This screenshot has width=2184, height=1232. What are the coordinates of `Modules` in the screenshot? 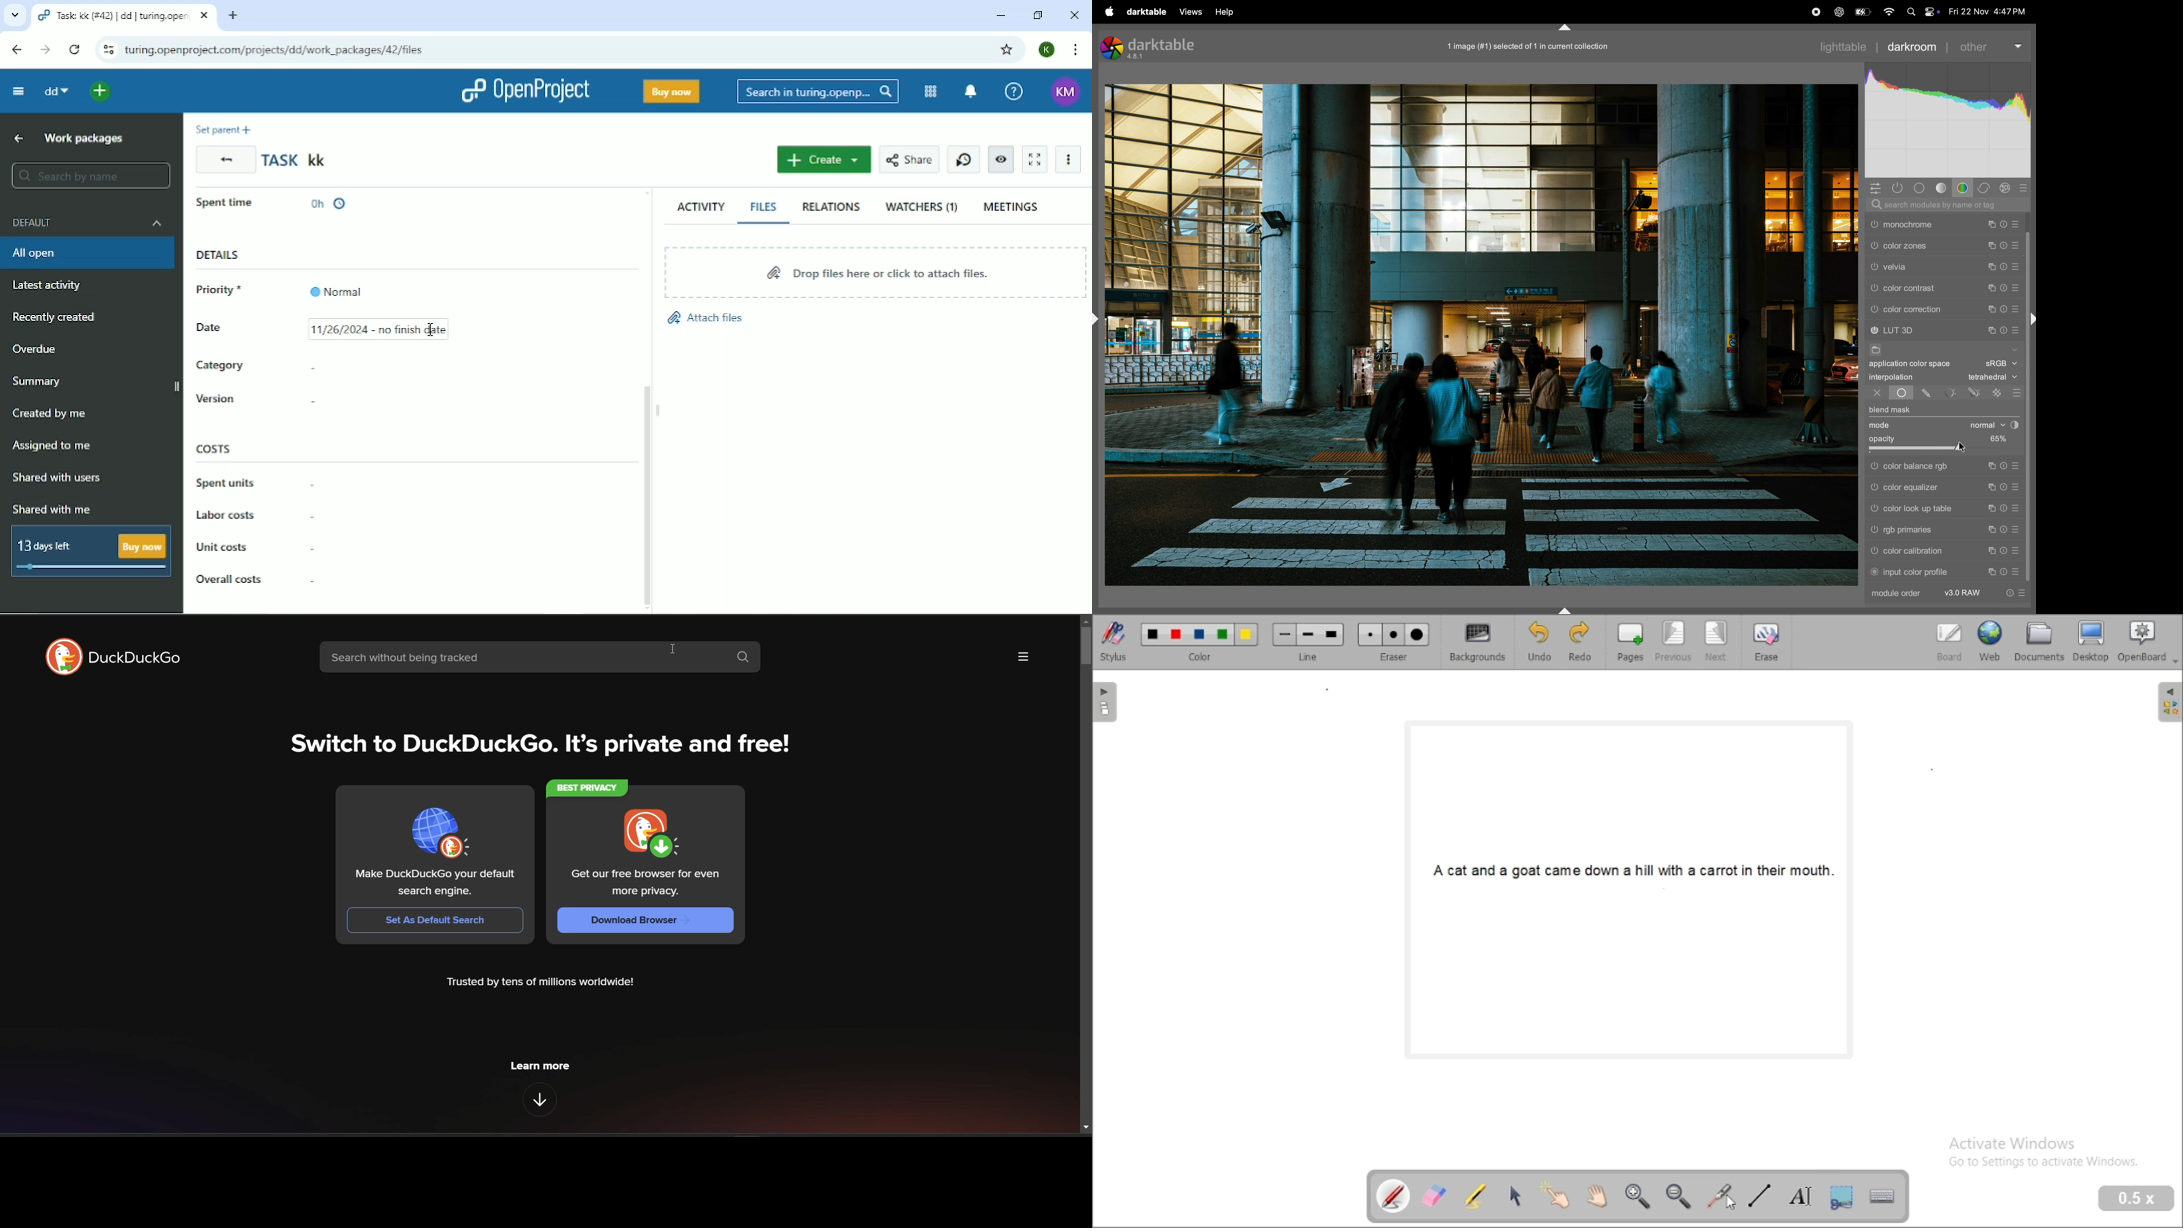 It's located at (928, 92).